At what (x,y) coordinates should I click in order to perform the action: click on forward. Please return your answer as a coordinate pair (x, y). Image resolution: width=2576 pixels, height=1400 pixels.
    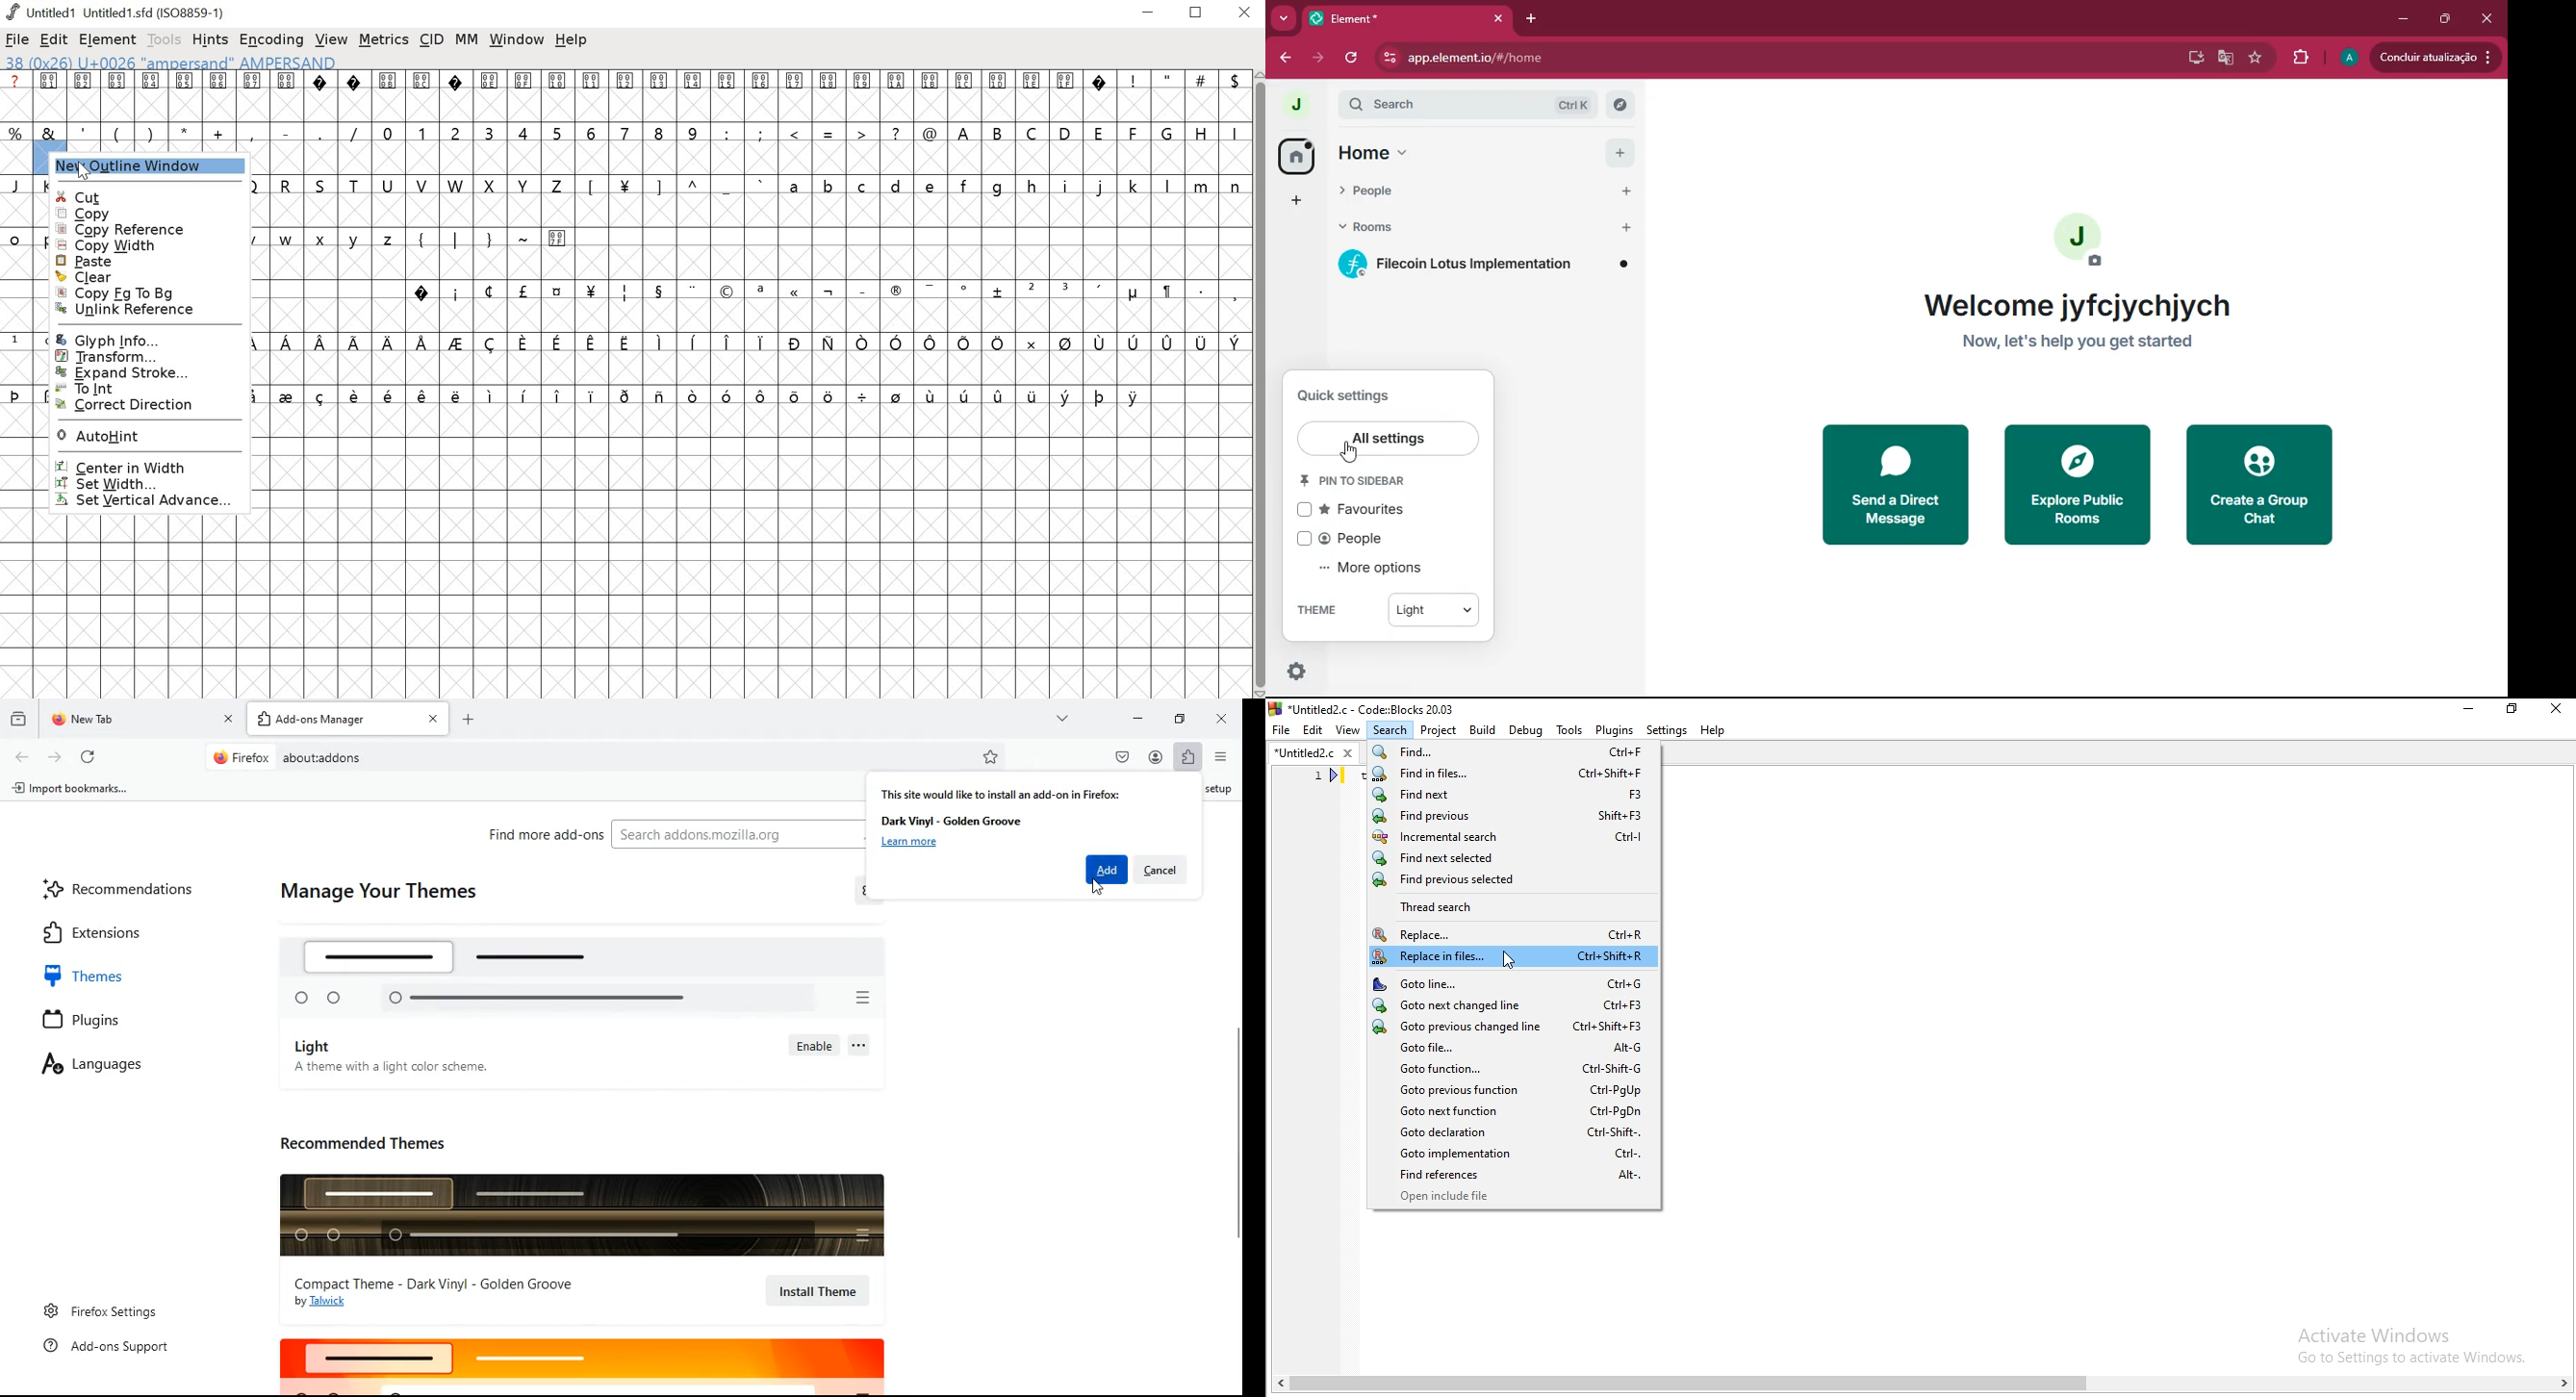
    Looking at the image, I should click on (1320, 58).